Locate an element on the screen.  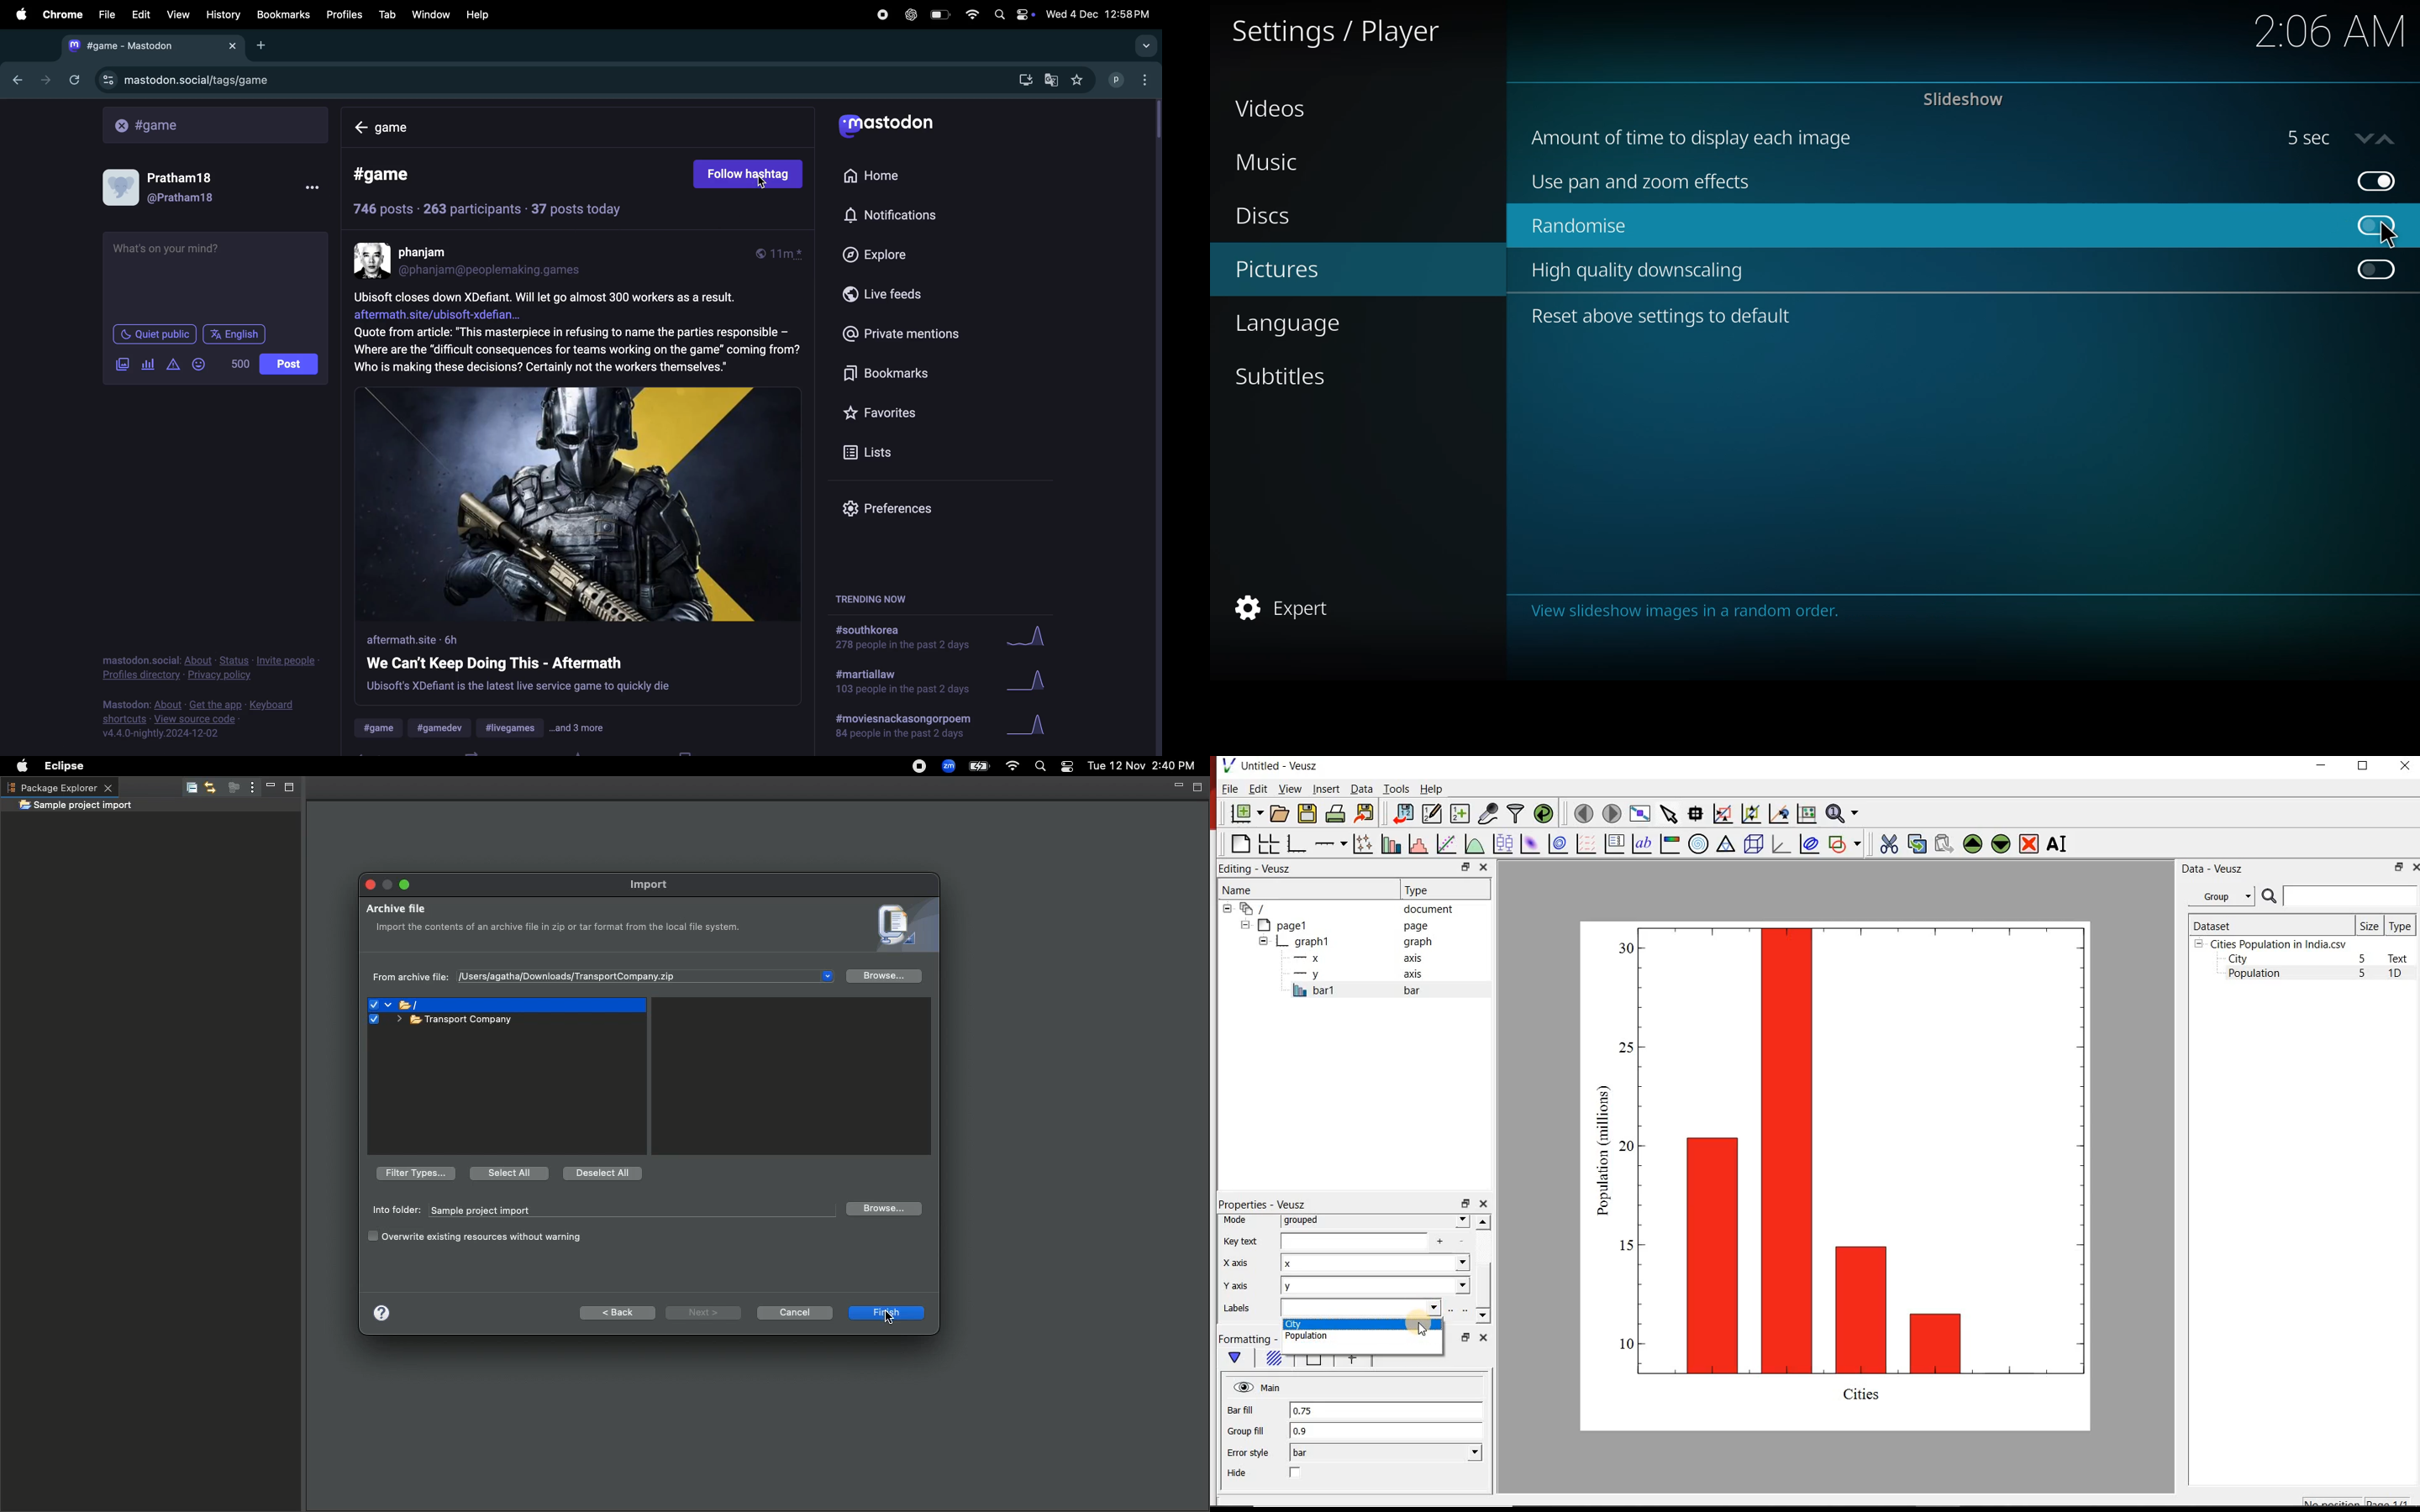
favourites is located at coordinates (1081, 79).